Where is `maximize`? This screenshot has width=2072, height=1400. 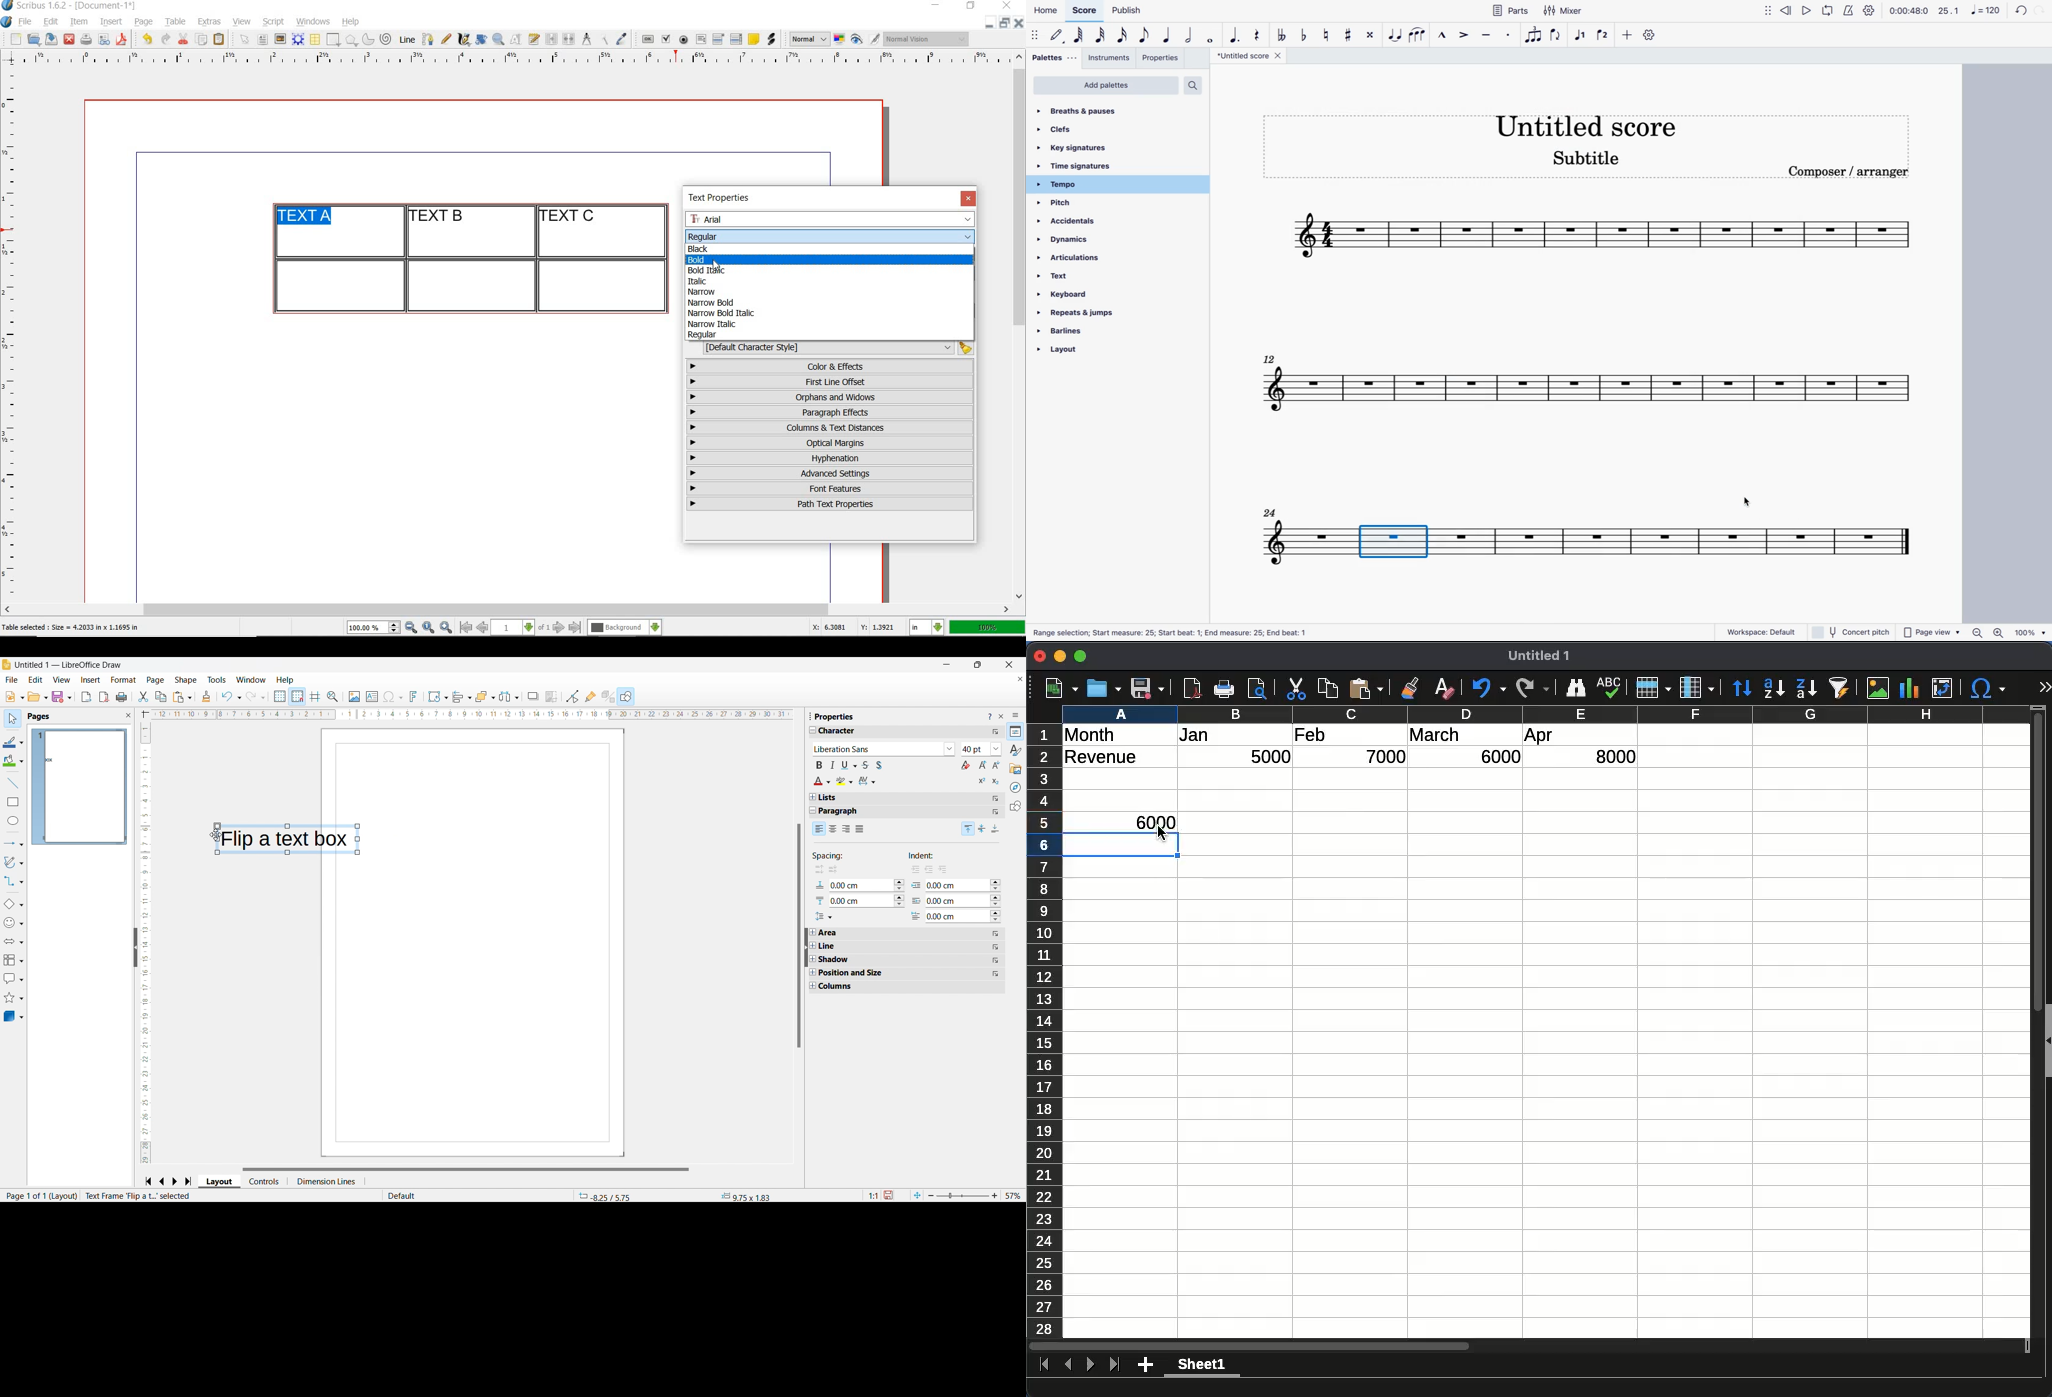 maximize is located at coordinates (1080, 656).